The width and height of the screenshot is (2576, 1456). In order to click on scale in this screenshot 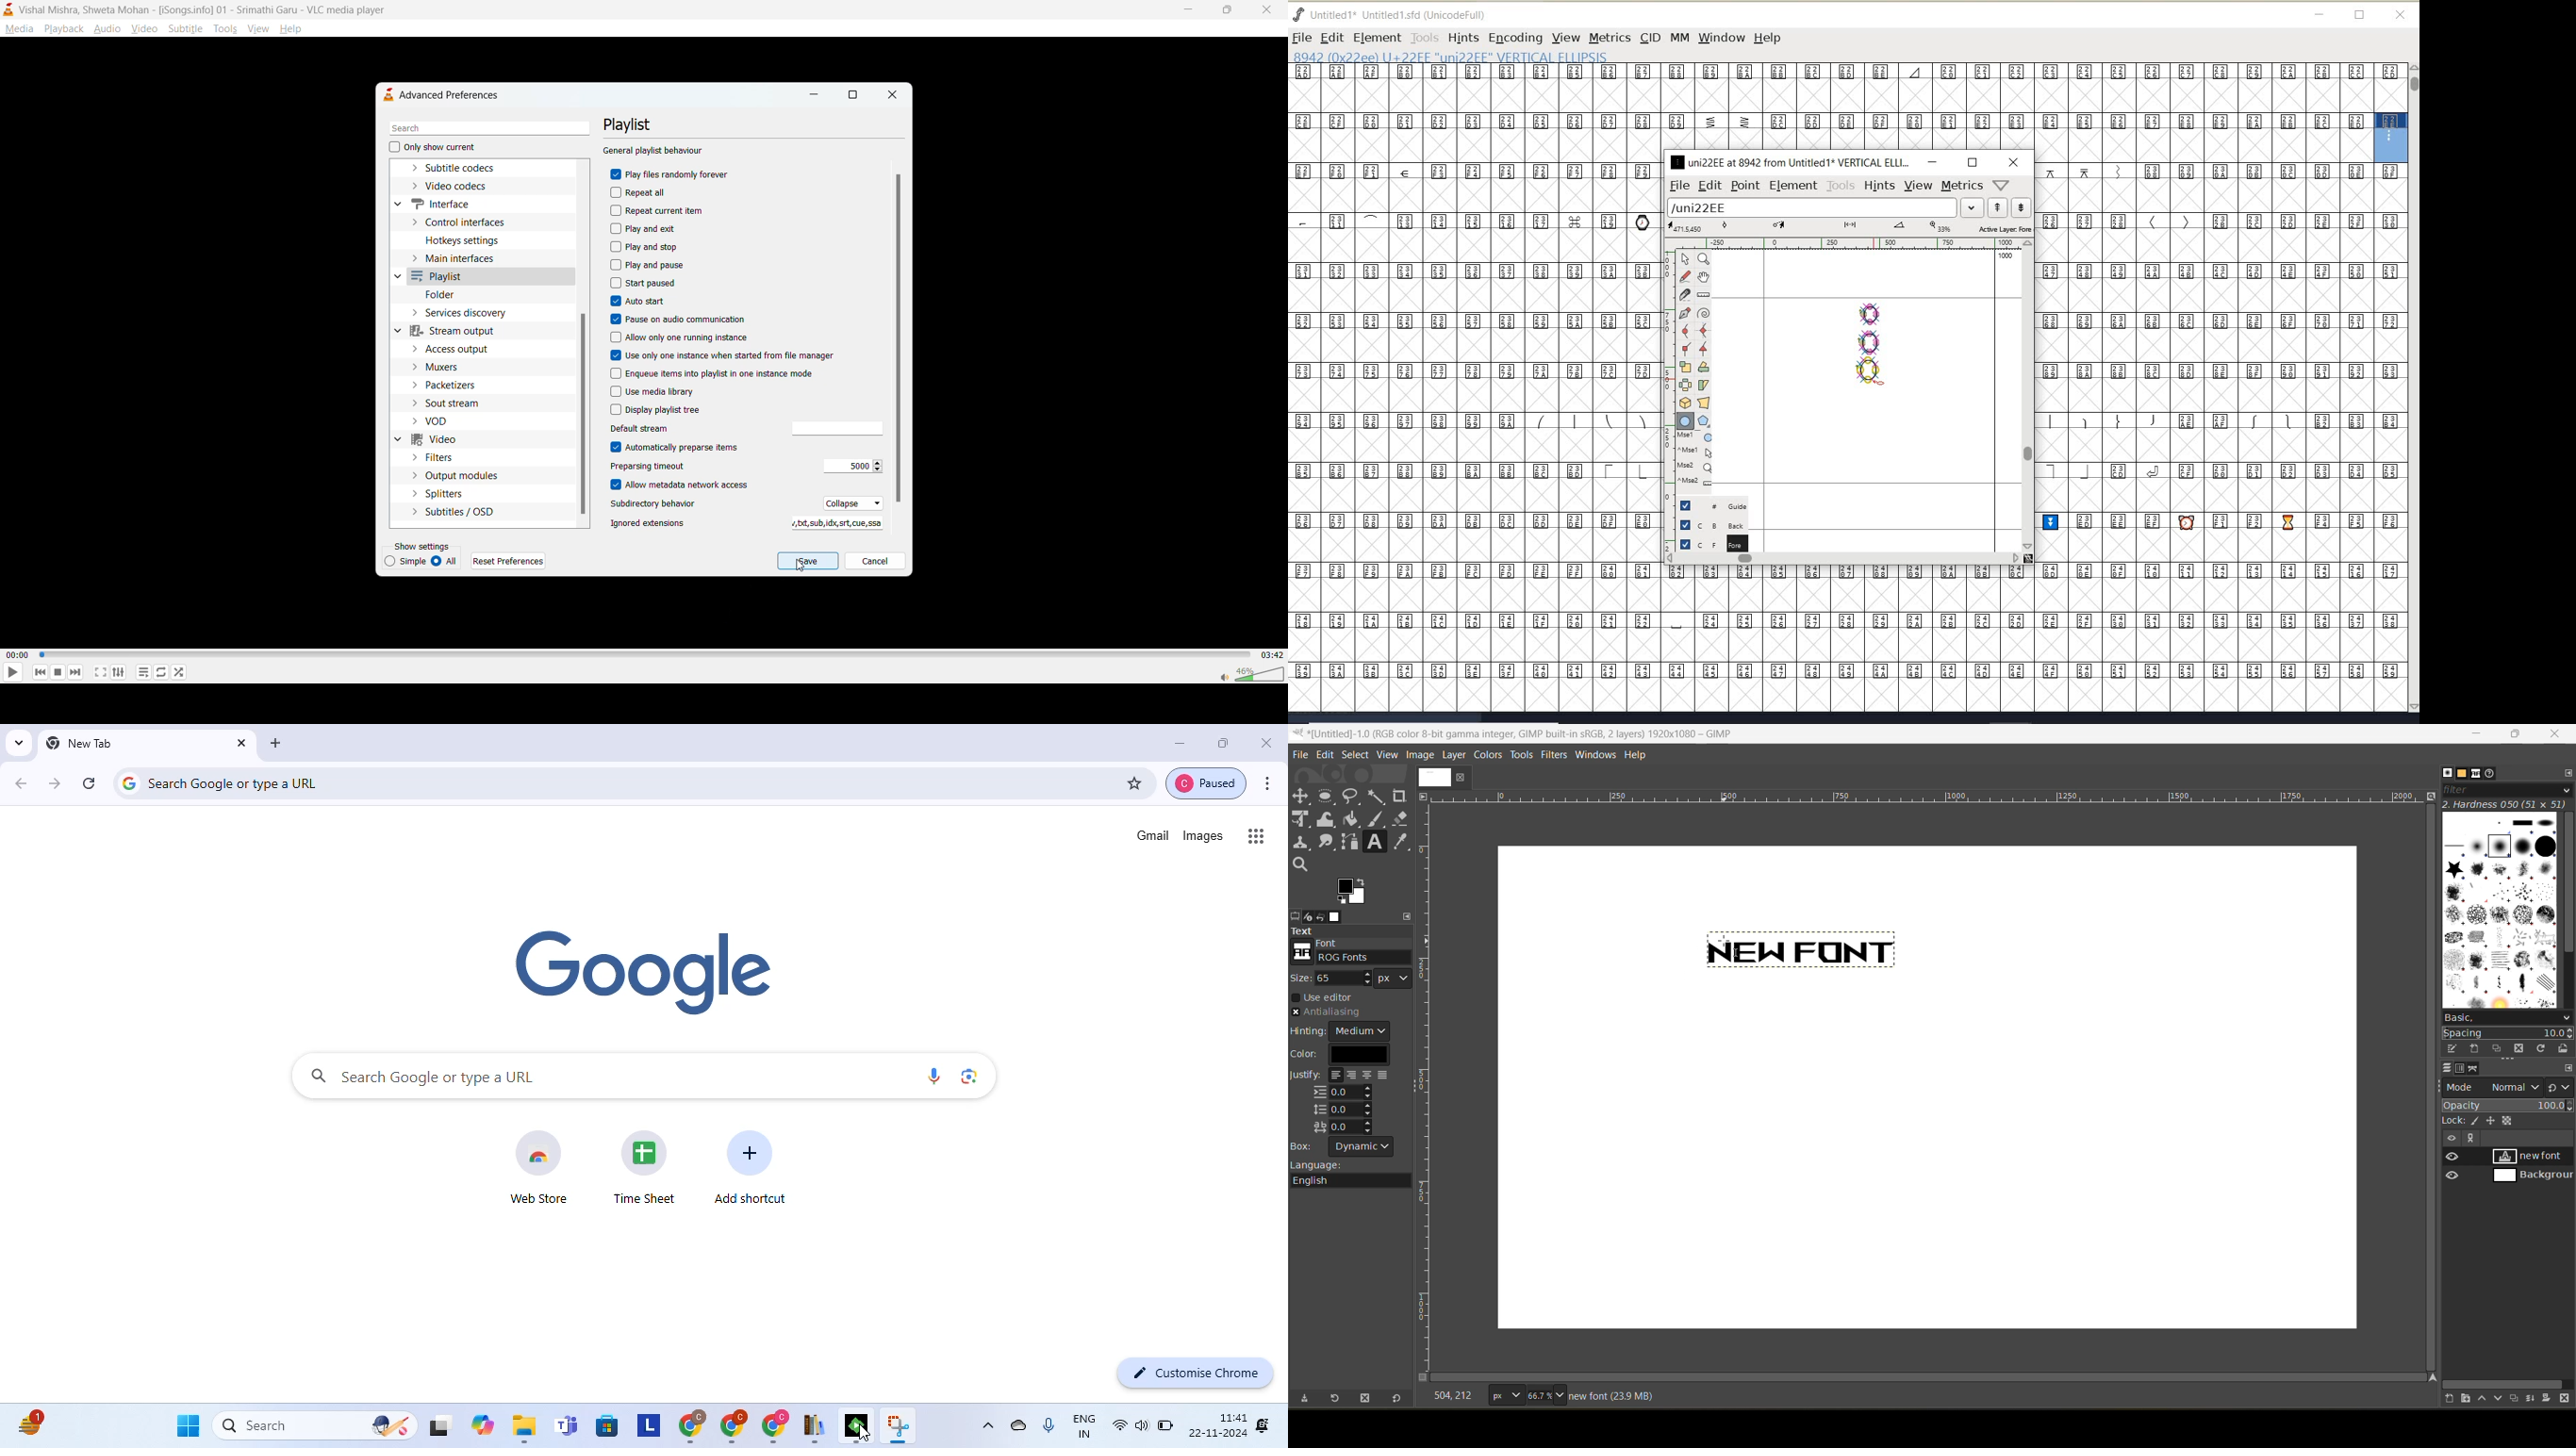, I will do `click(1427, 1048)`.